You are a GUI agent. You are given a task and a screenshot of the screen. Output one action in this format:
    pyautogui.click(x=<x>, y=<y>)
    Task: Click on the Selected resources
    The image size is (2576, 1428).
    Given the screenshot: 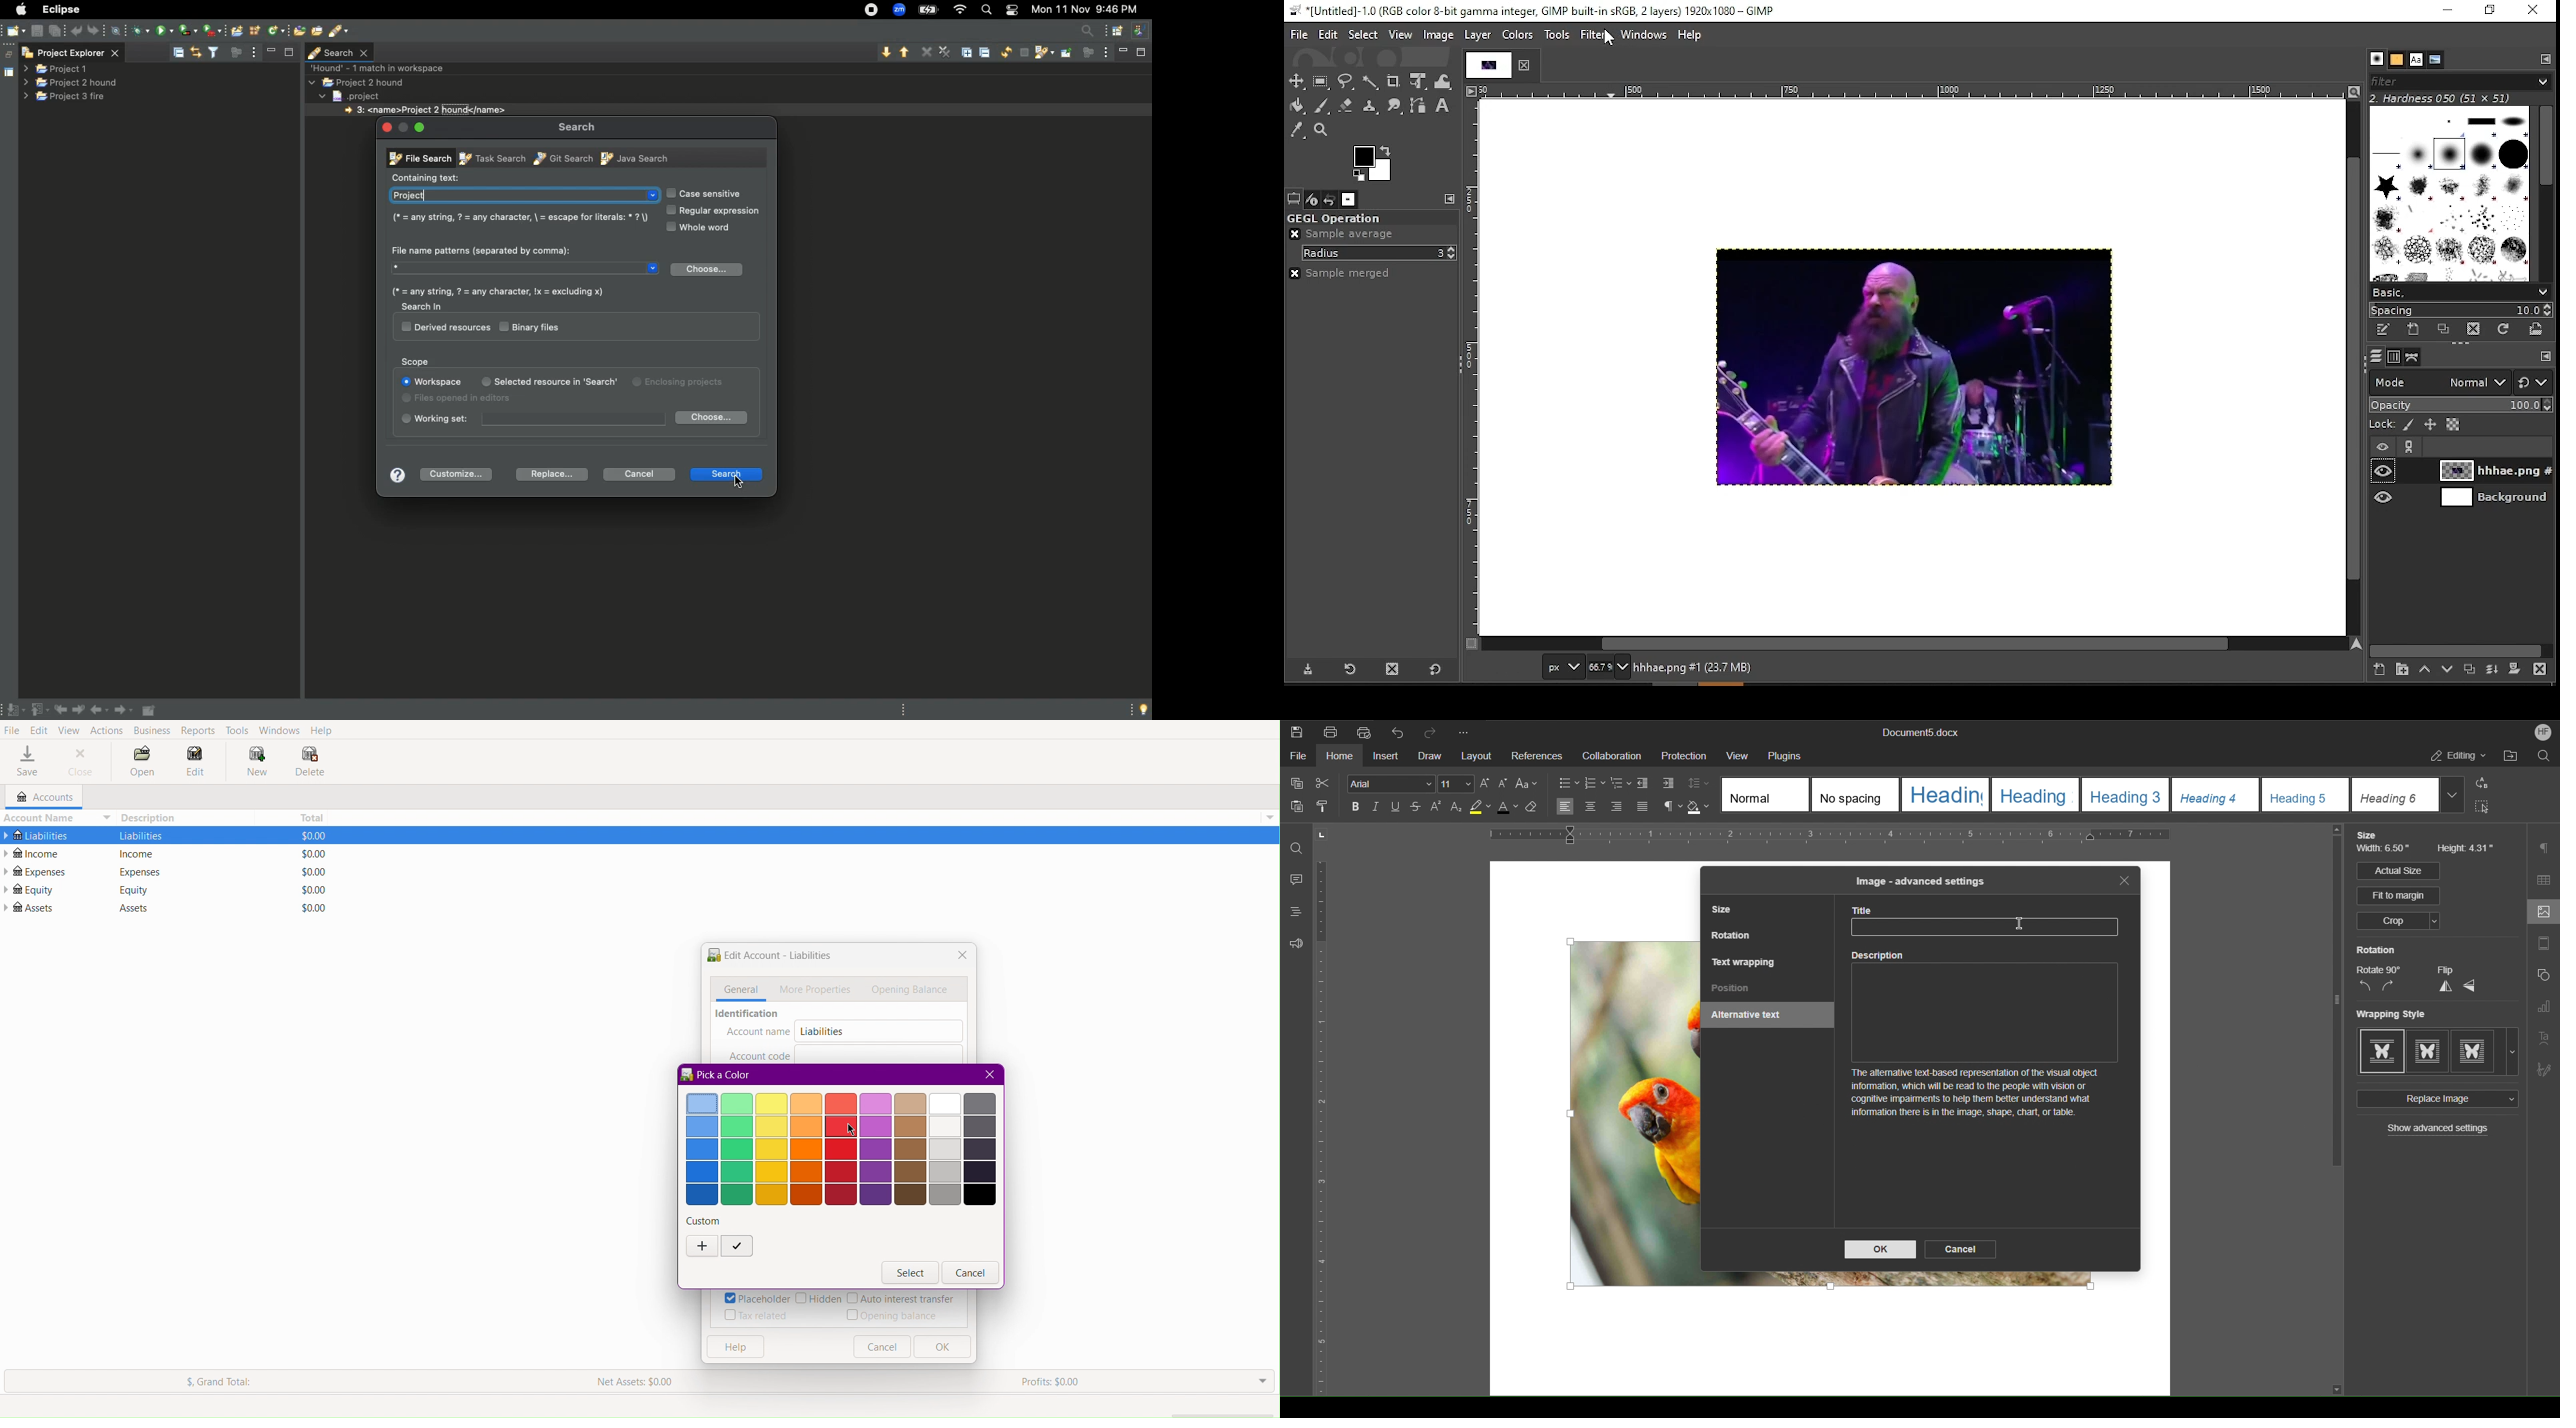 What is the action you would take?
    pyautogui.click(x=530, y=381)
    